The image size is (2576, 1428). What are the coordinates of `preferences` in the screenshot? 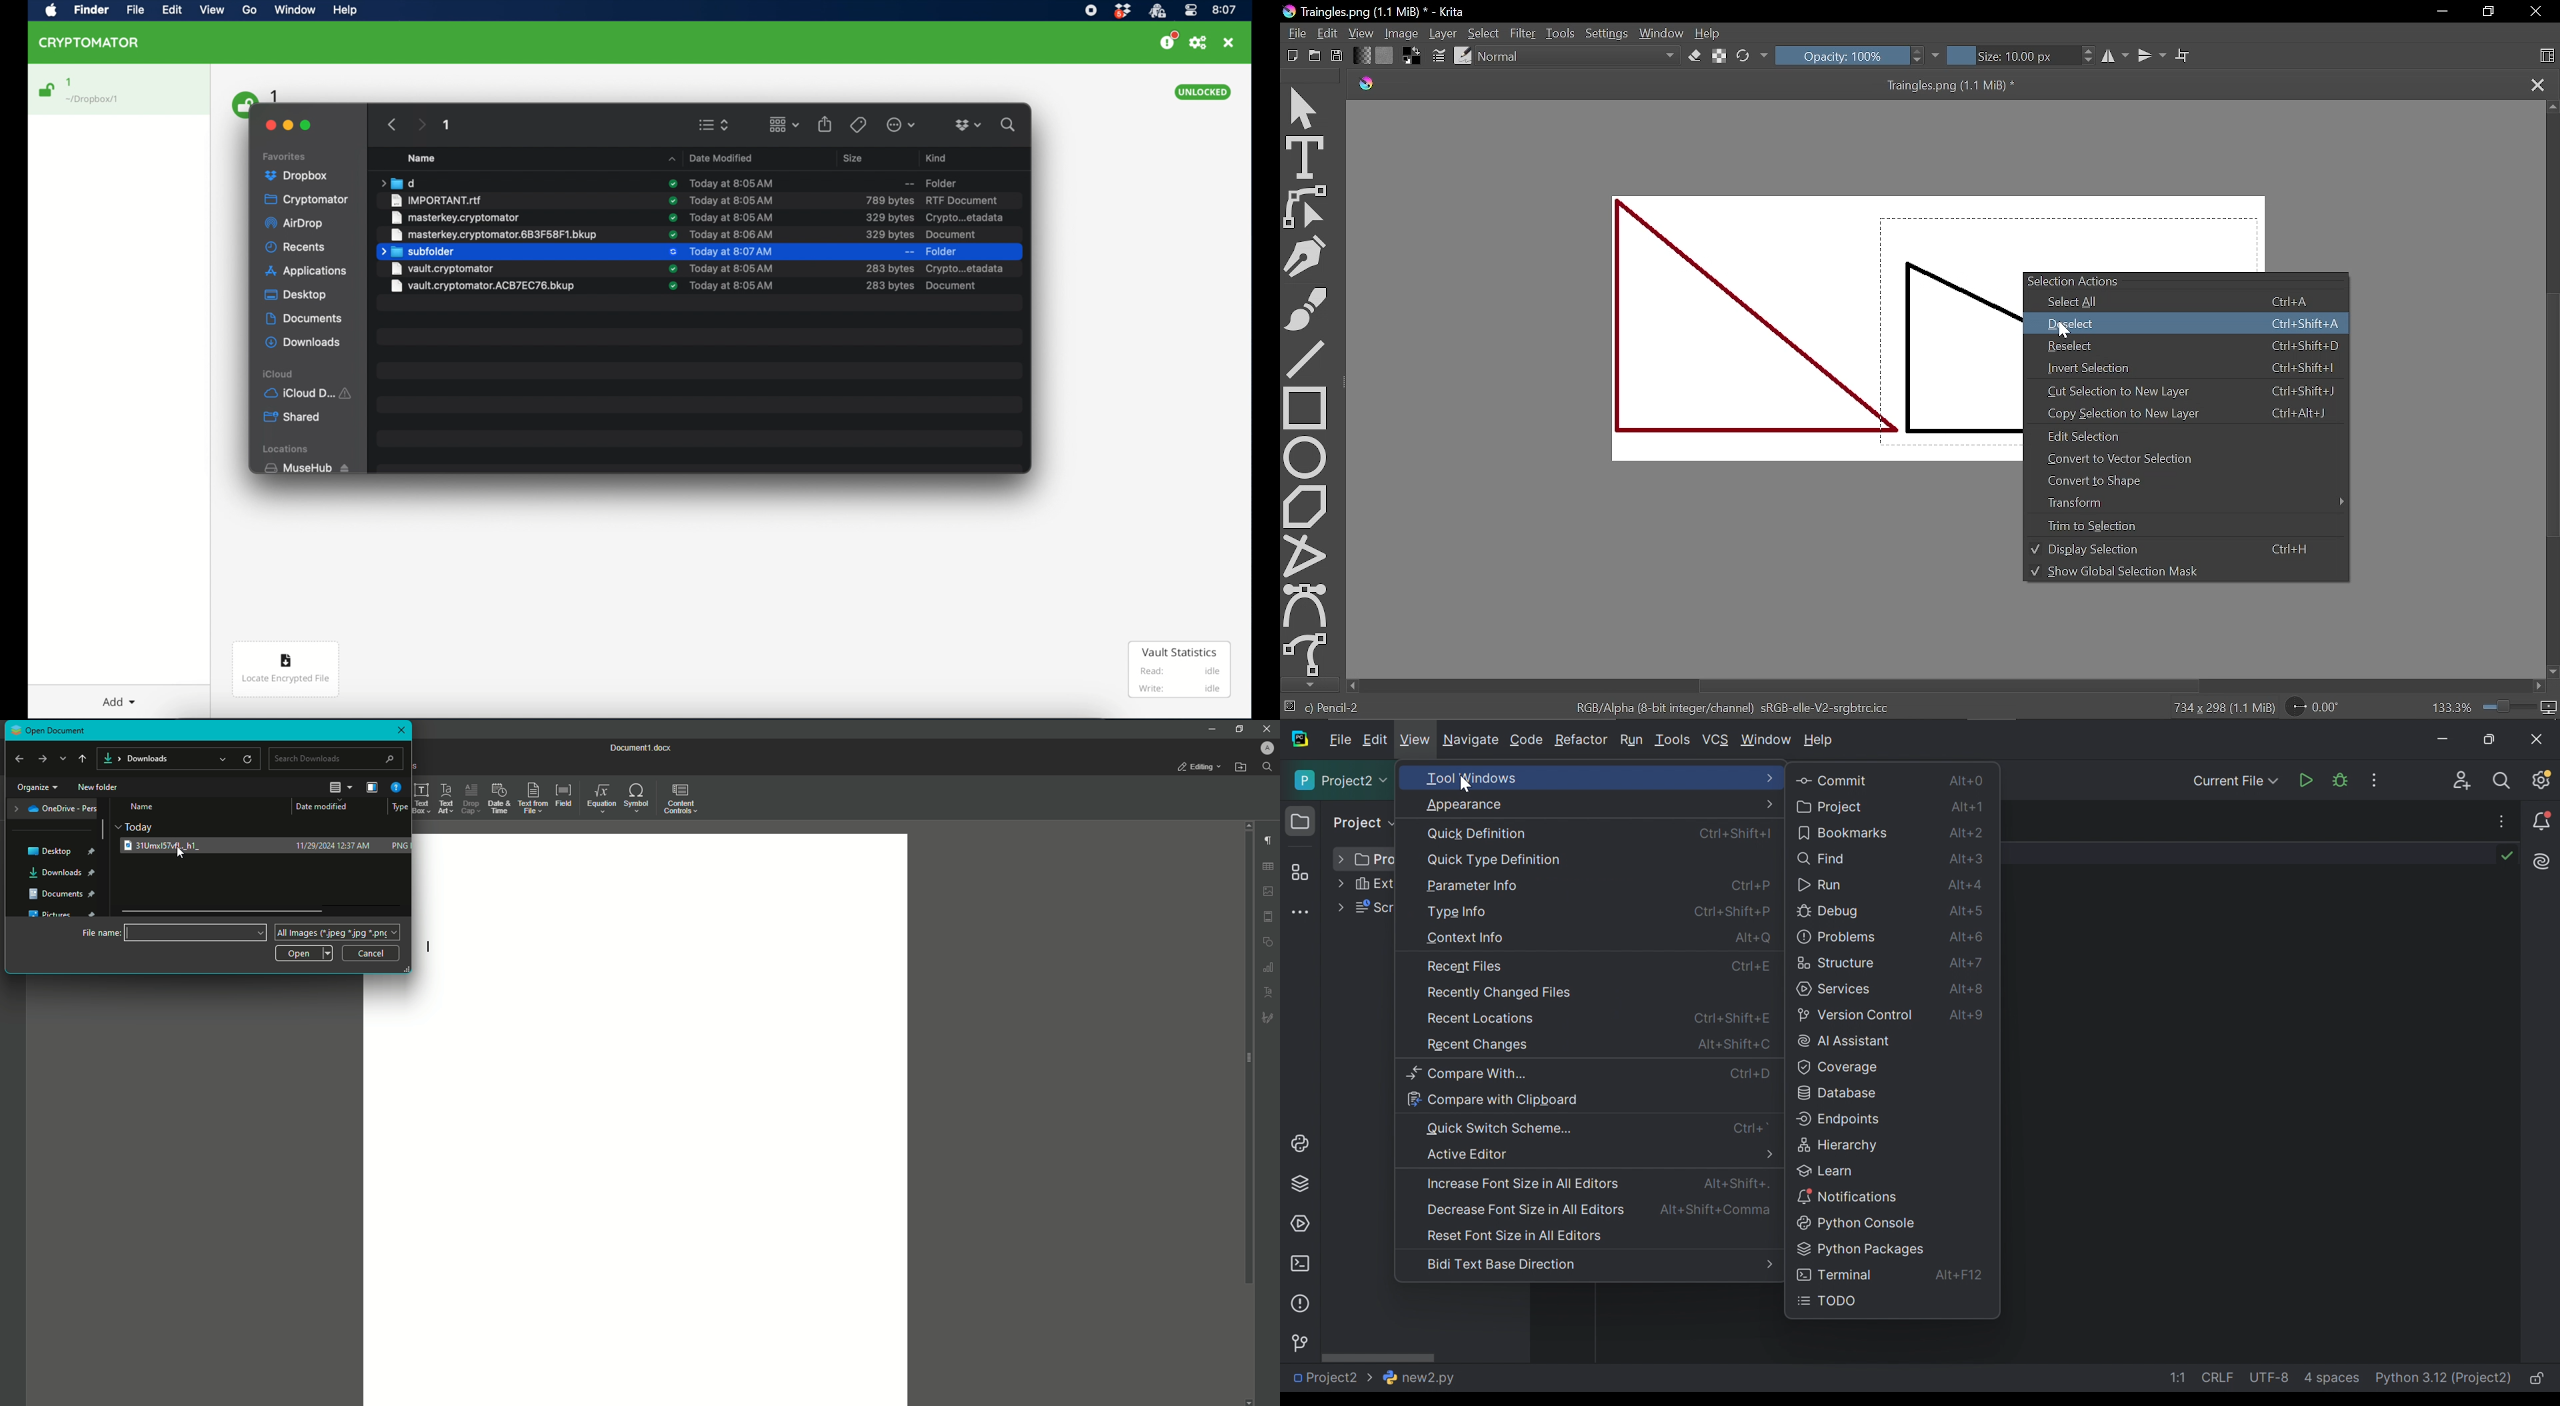 It's located at (1198, 43).